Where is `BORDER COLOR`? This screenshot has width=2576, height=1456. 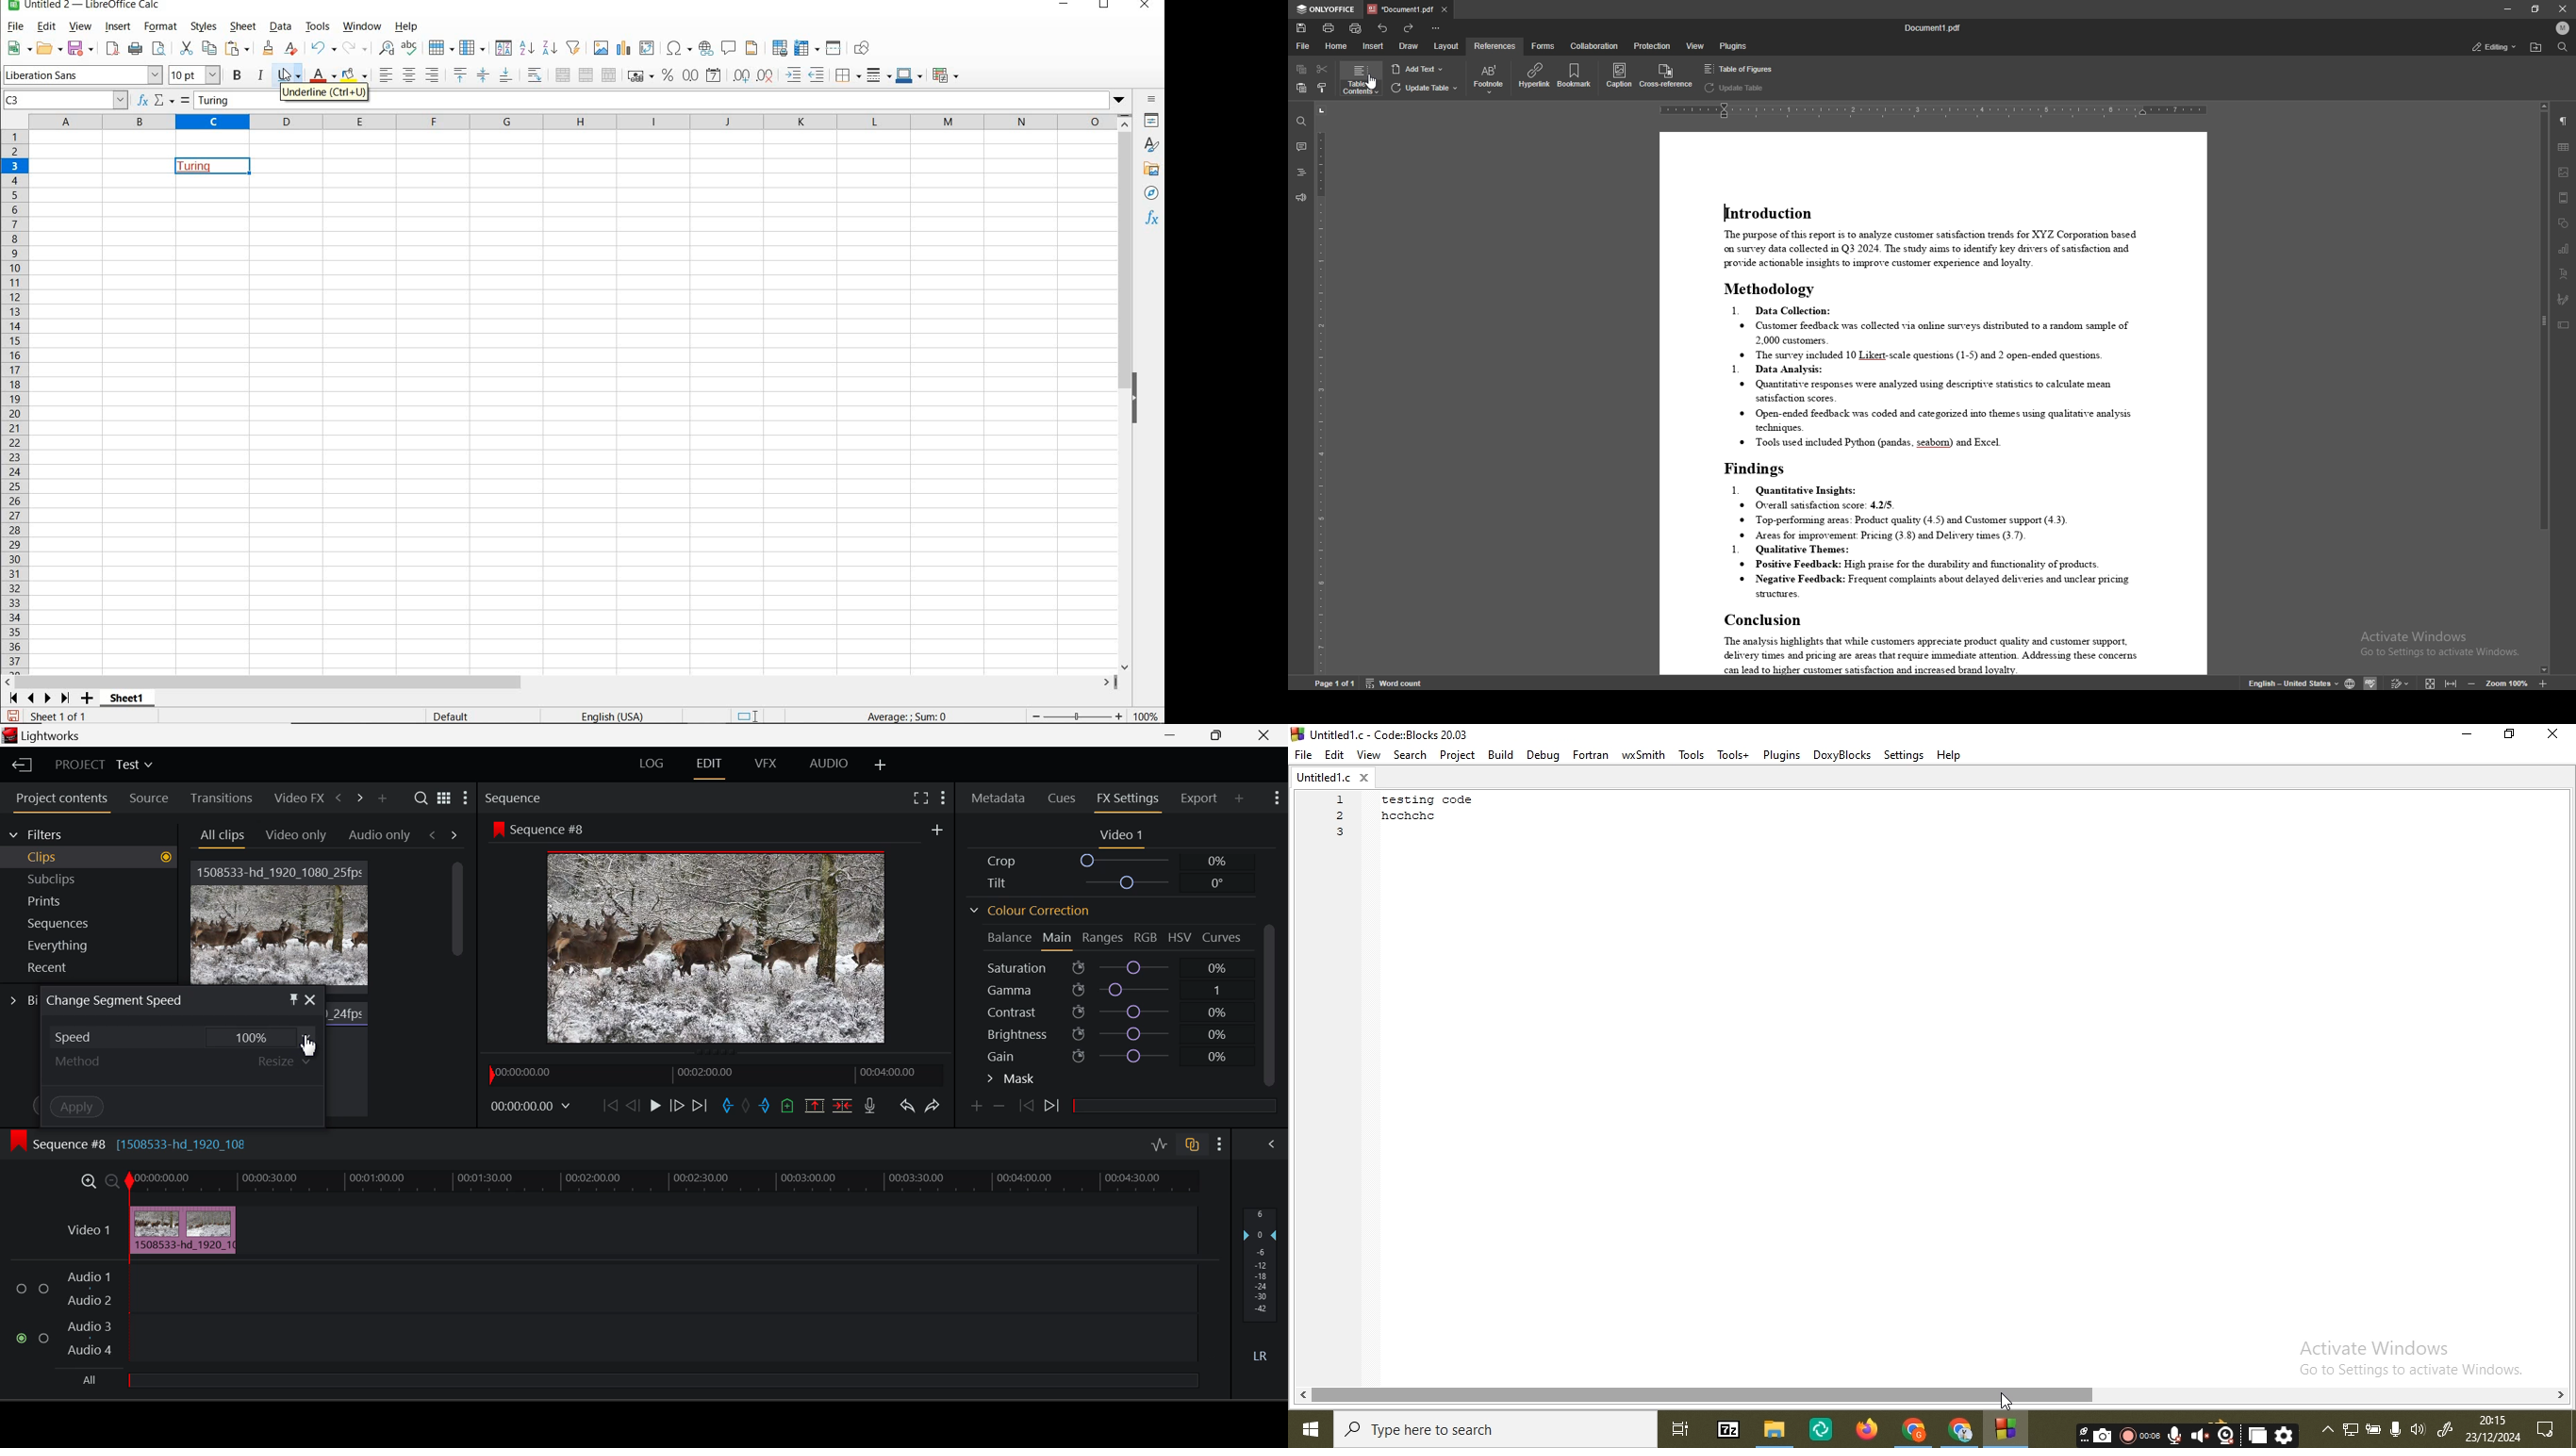 BORDER COLOR is located at coordinates (909, 75).